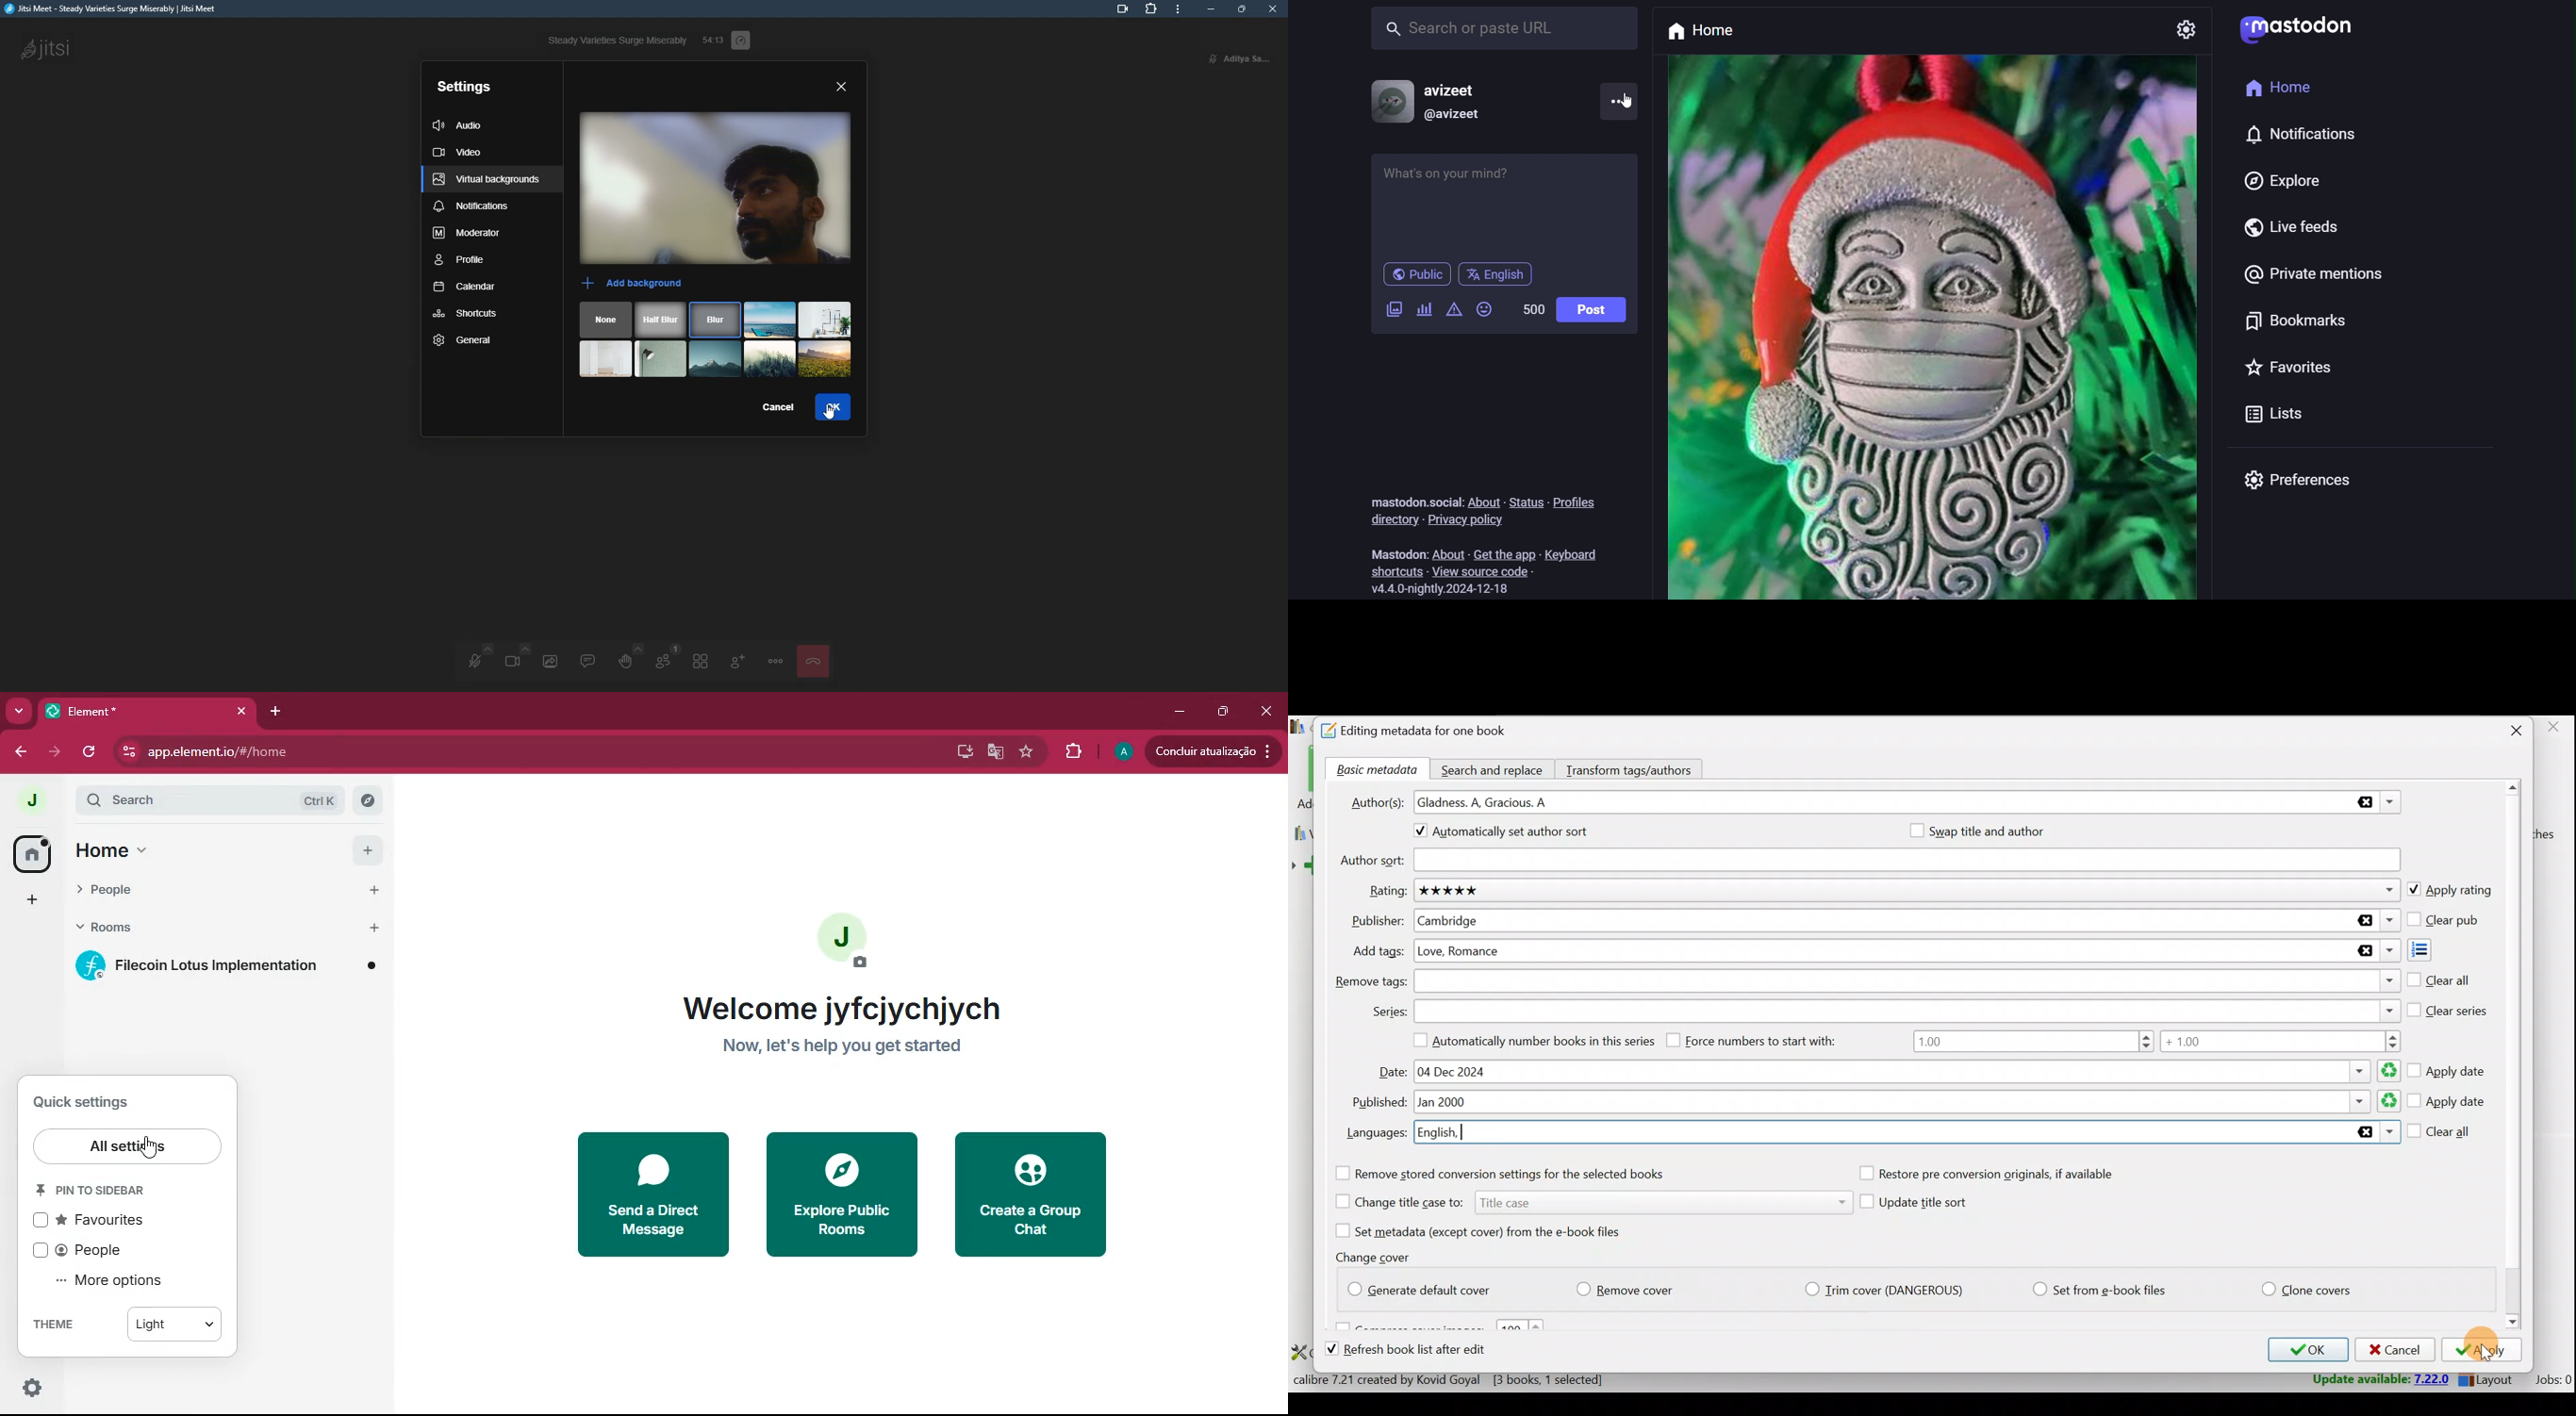 The image size is (2576, 1428). I want to click on menu, so click(1611, 100).